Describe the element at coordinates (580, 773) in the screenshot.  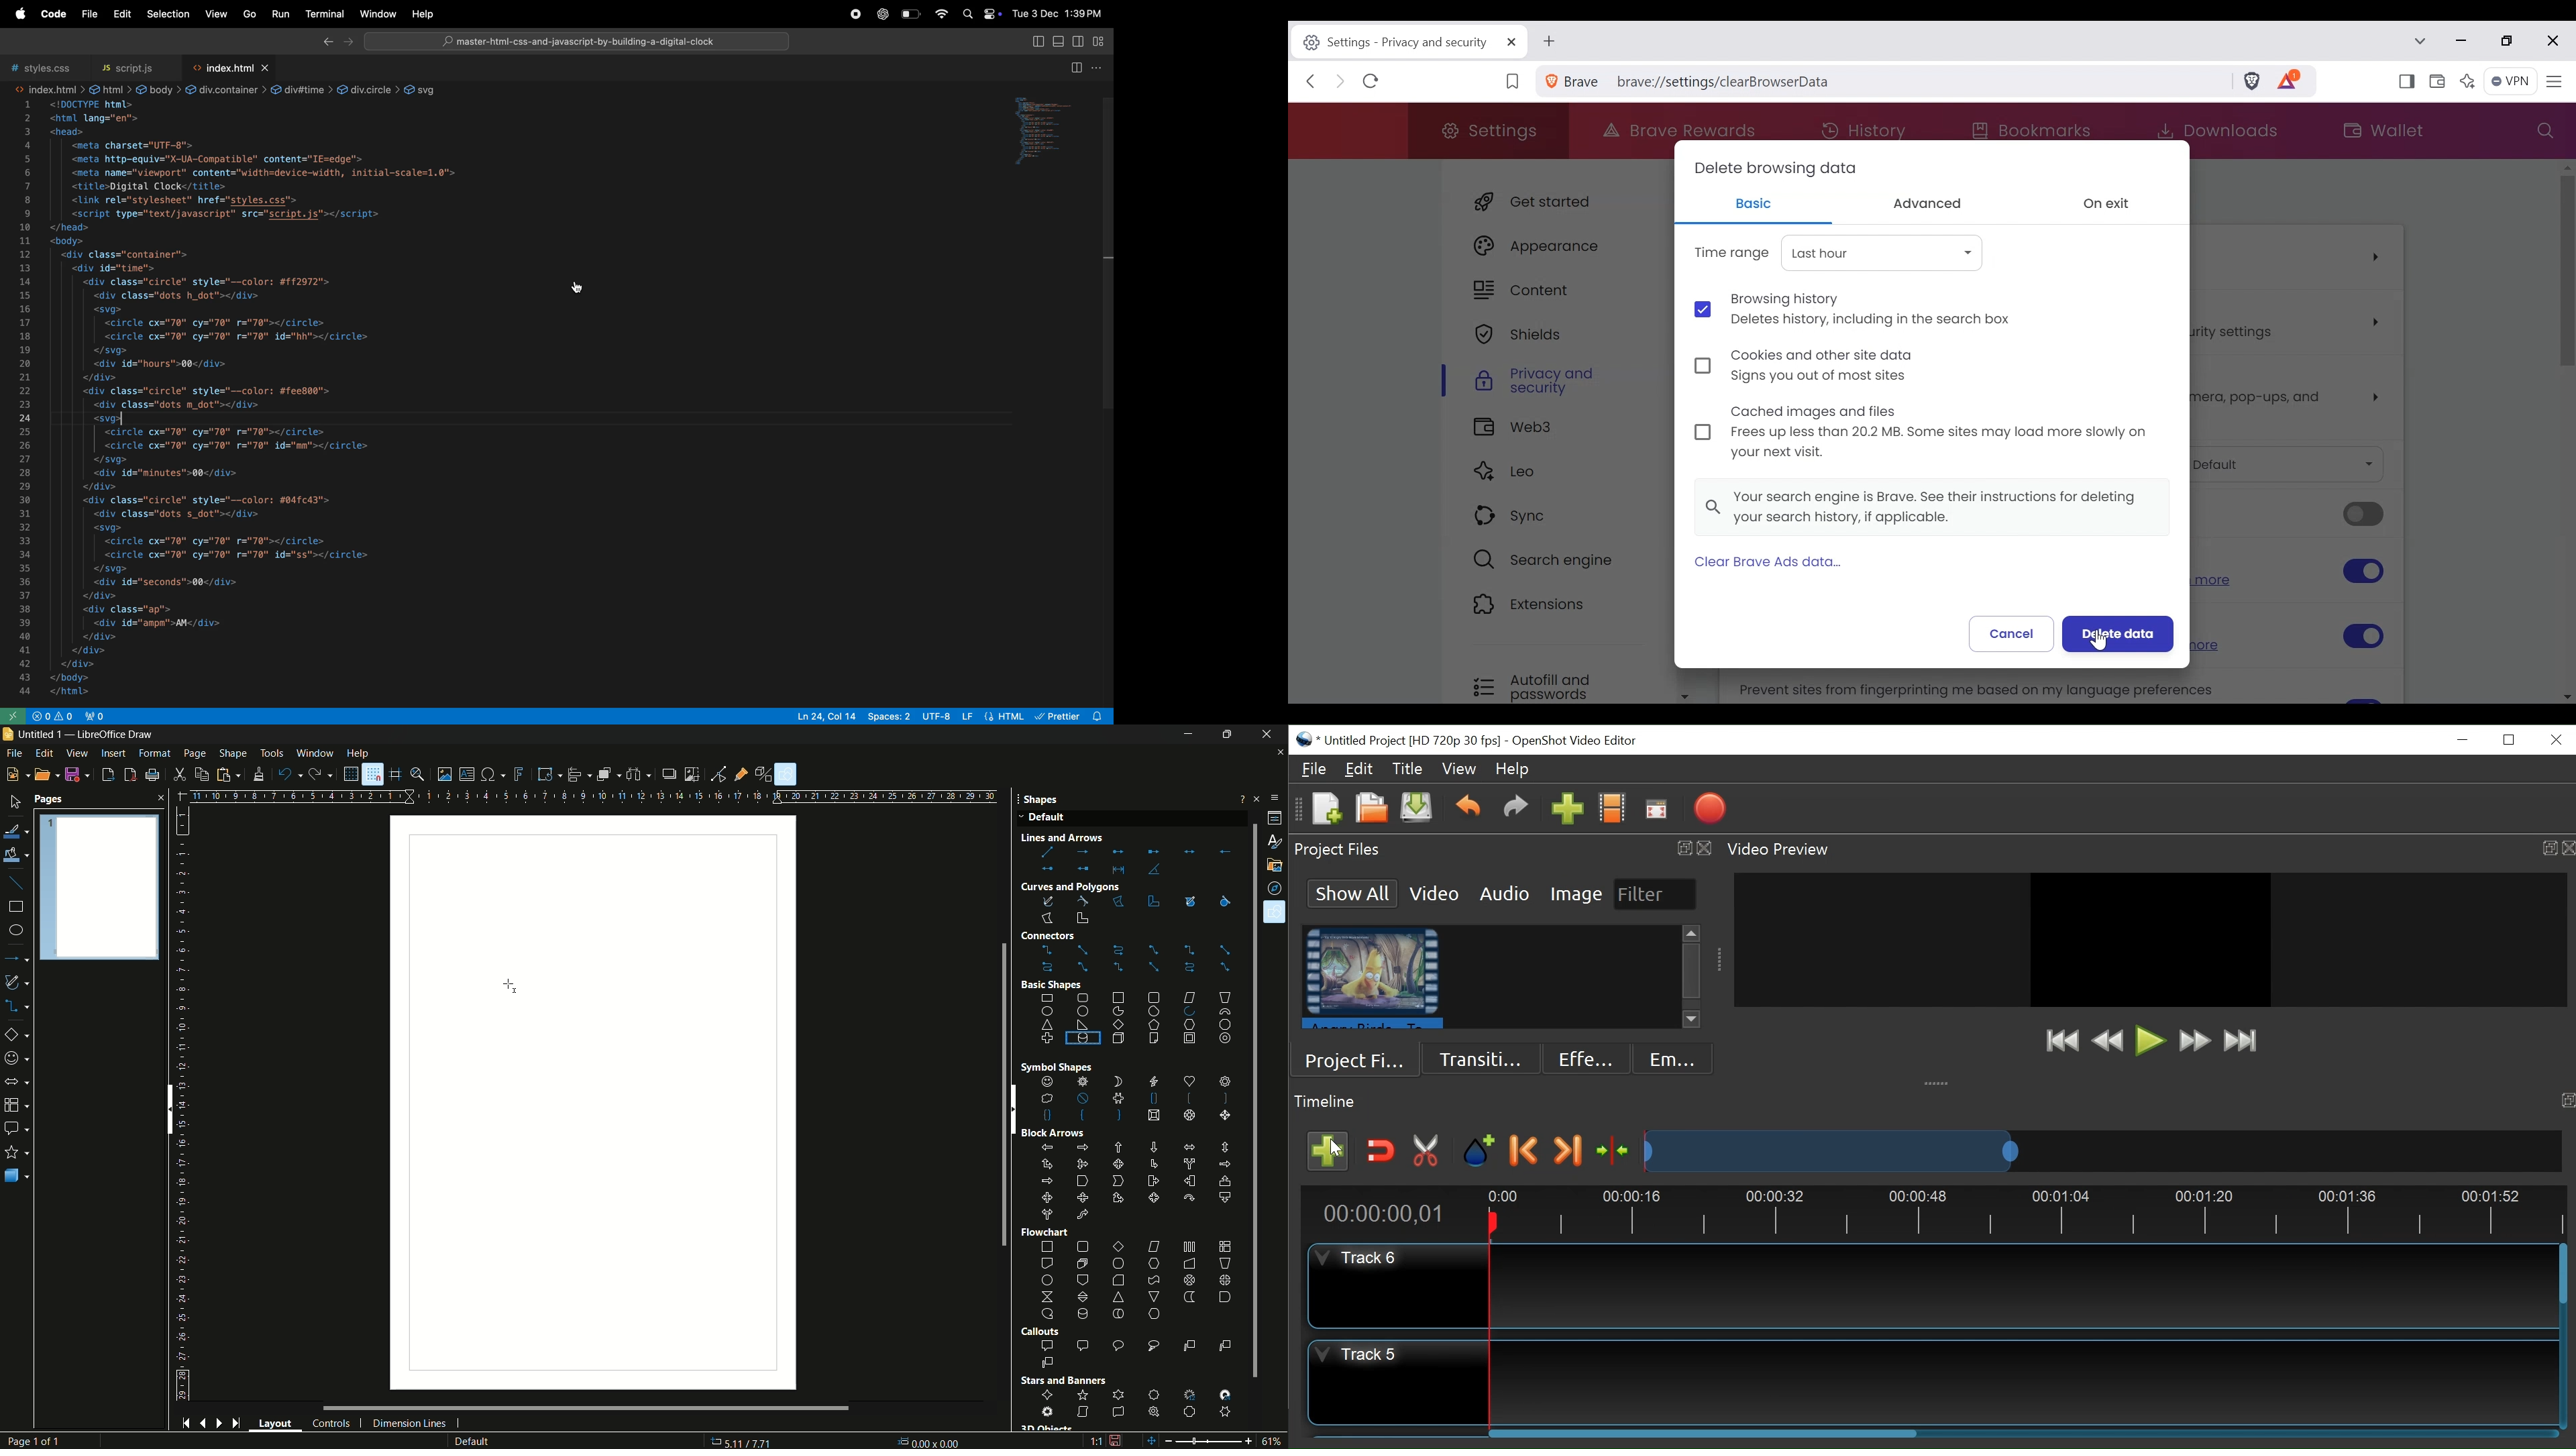
I see `align objects` at that location.